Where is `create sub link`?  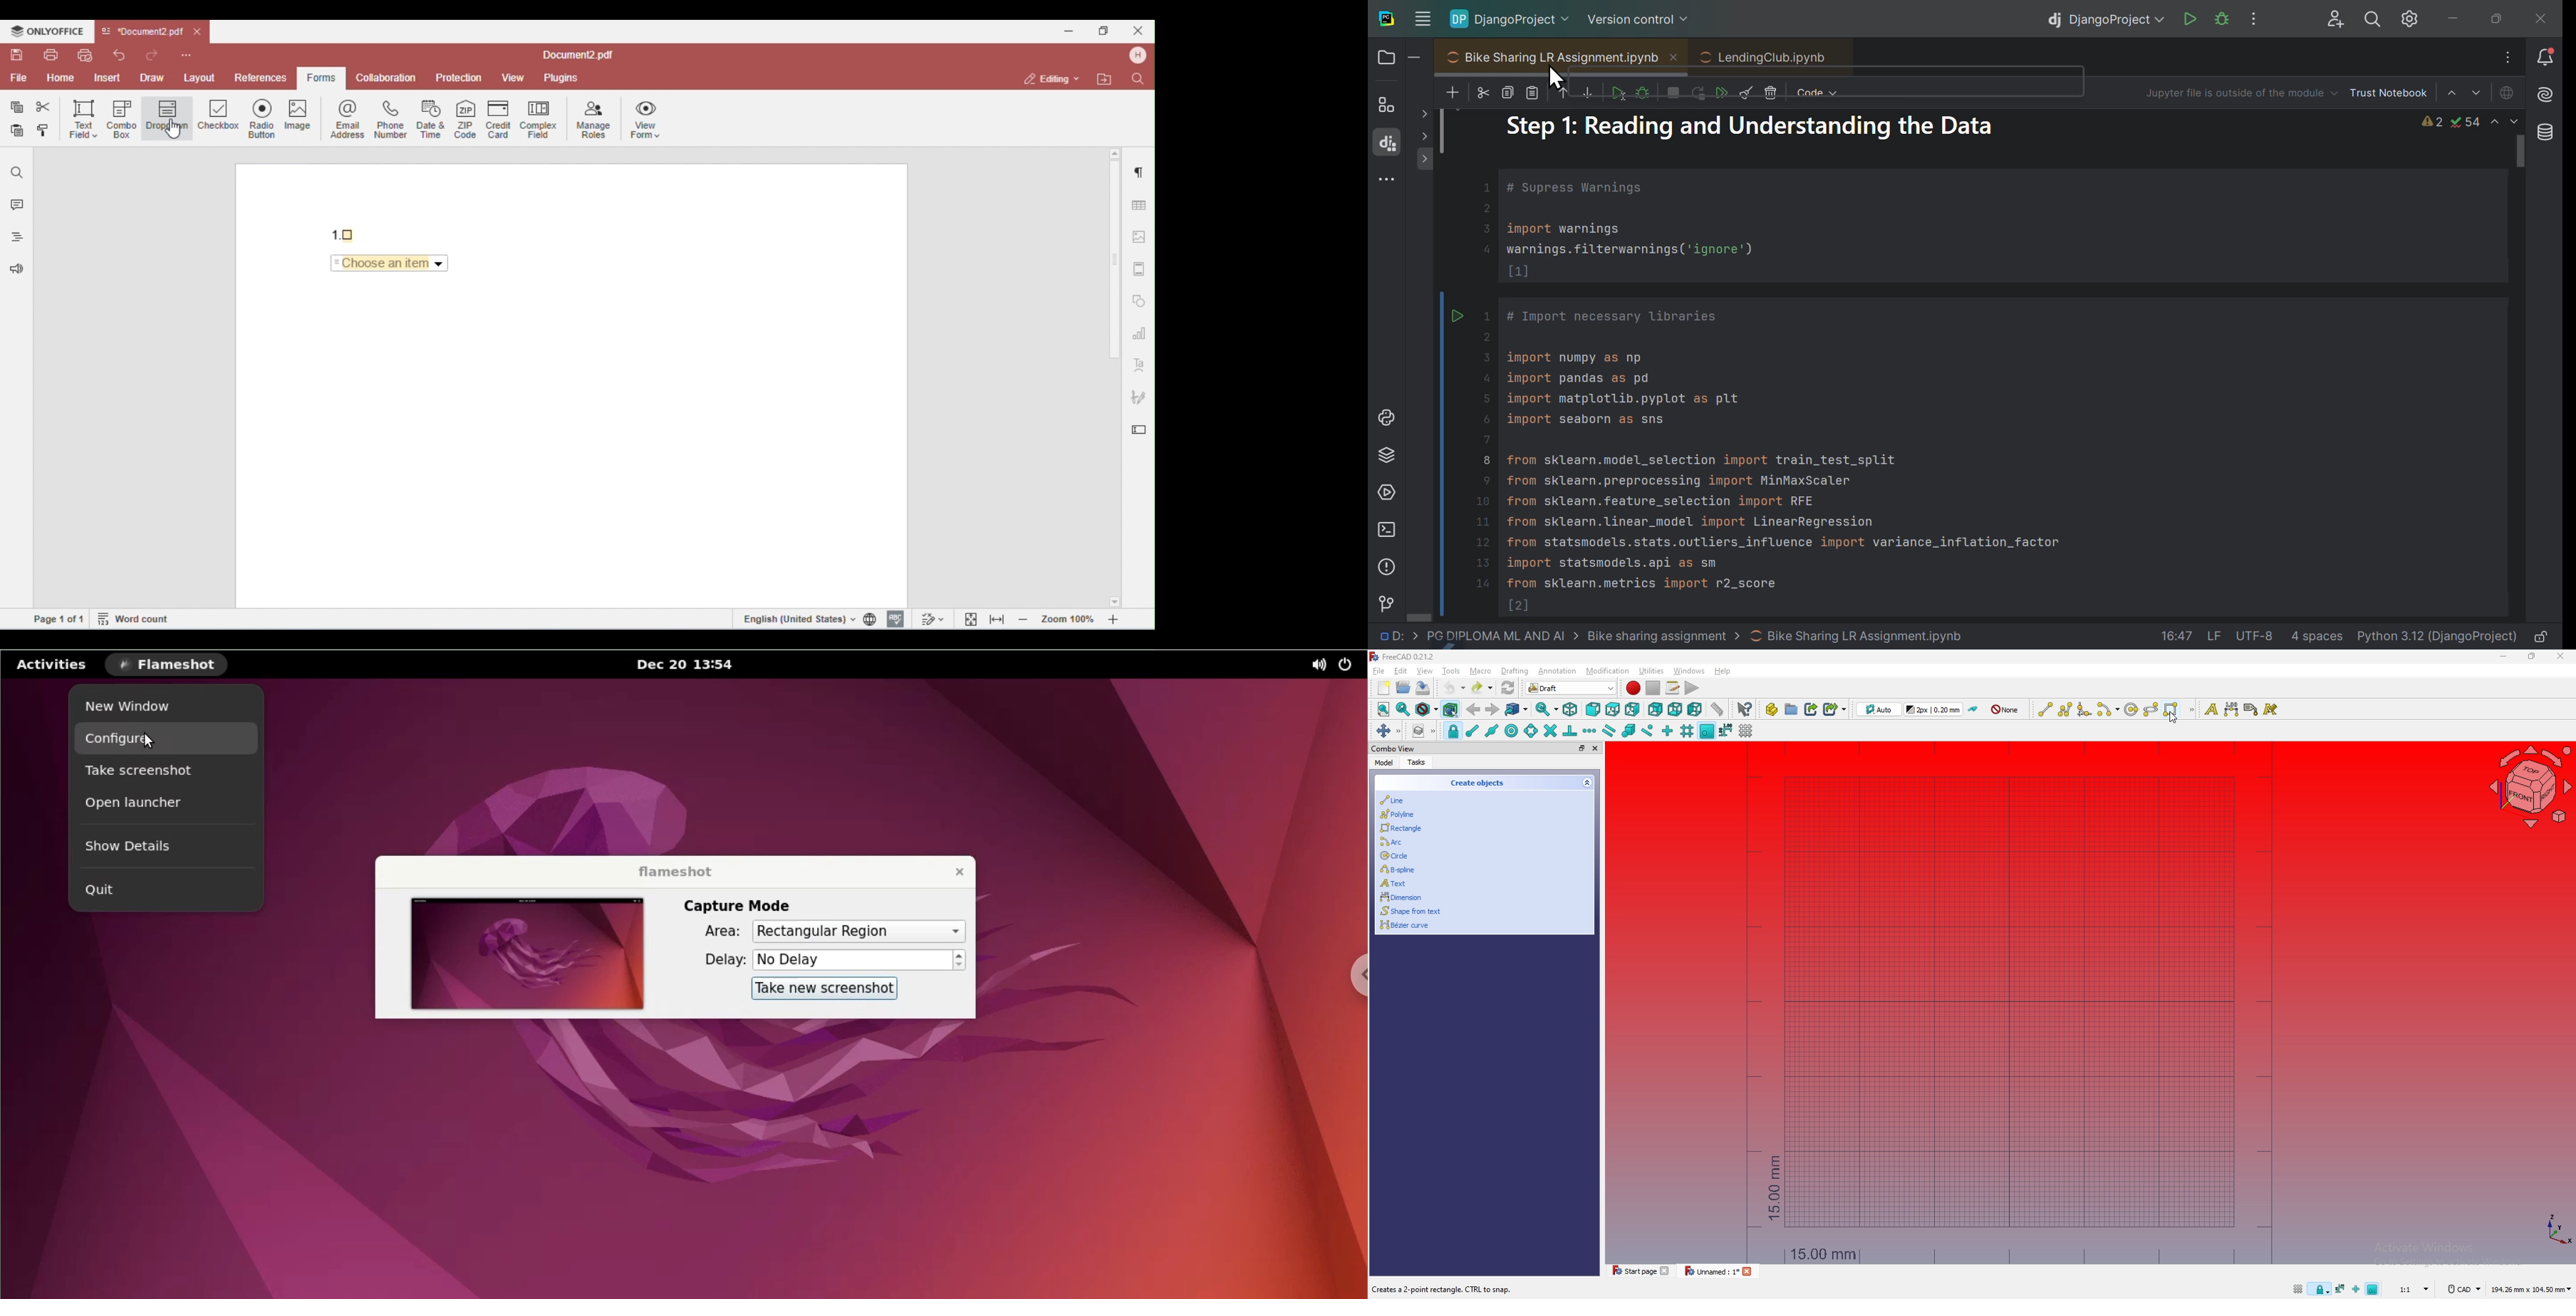 create sub link is located at coordinates (1834, 709).